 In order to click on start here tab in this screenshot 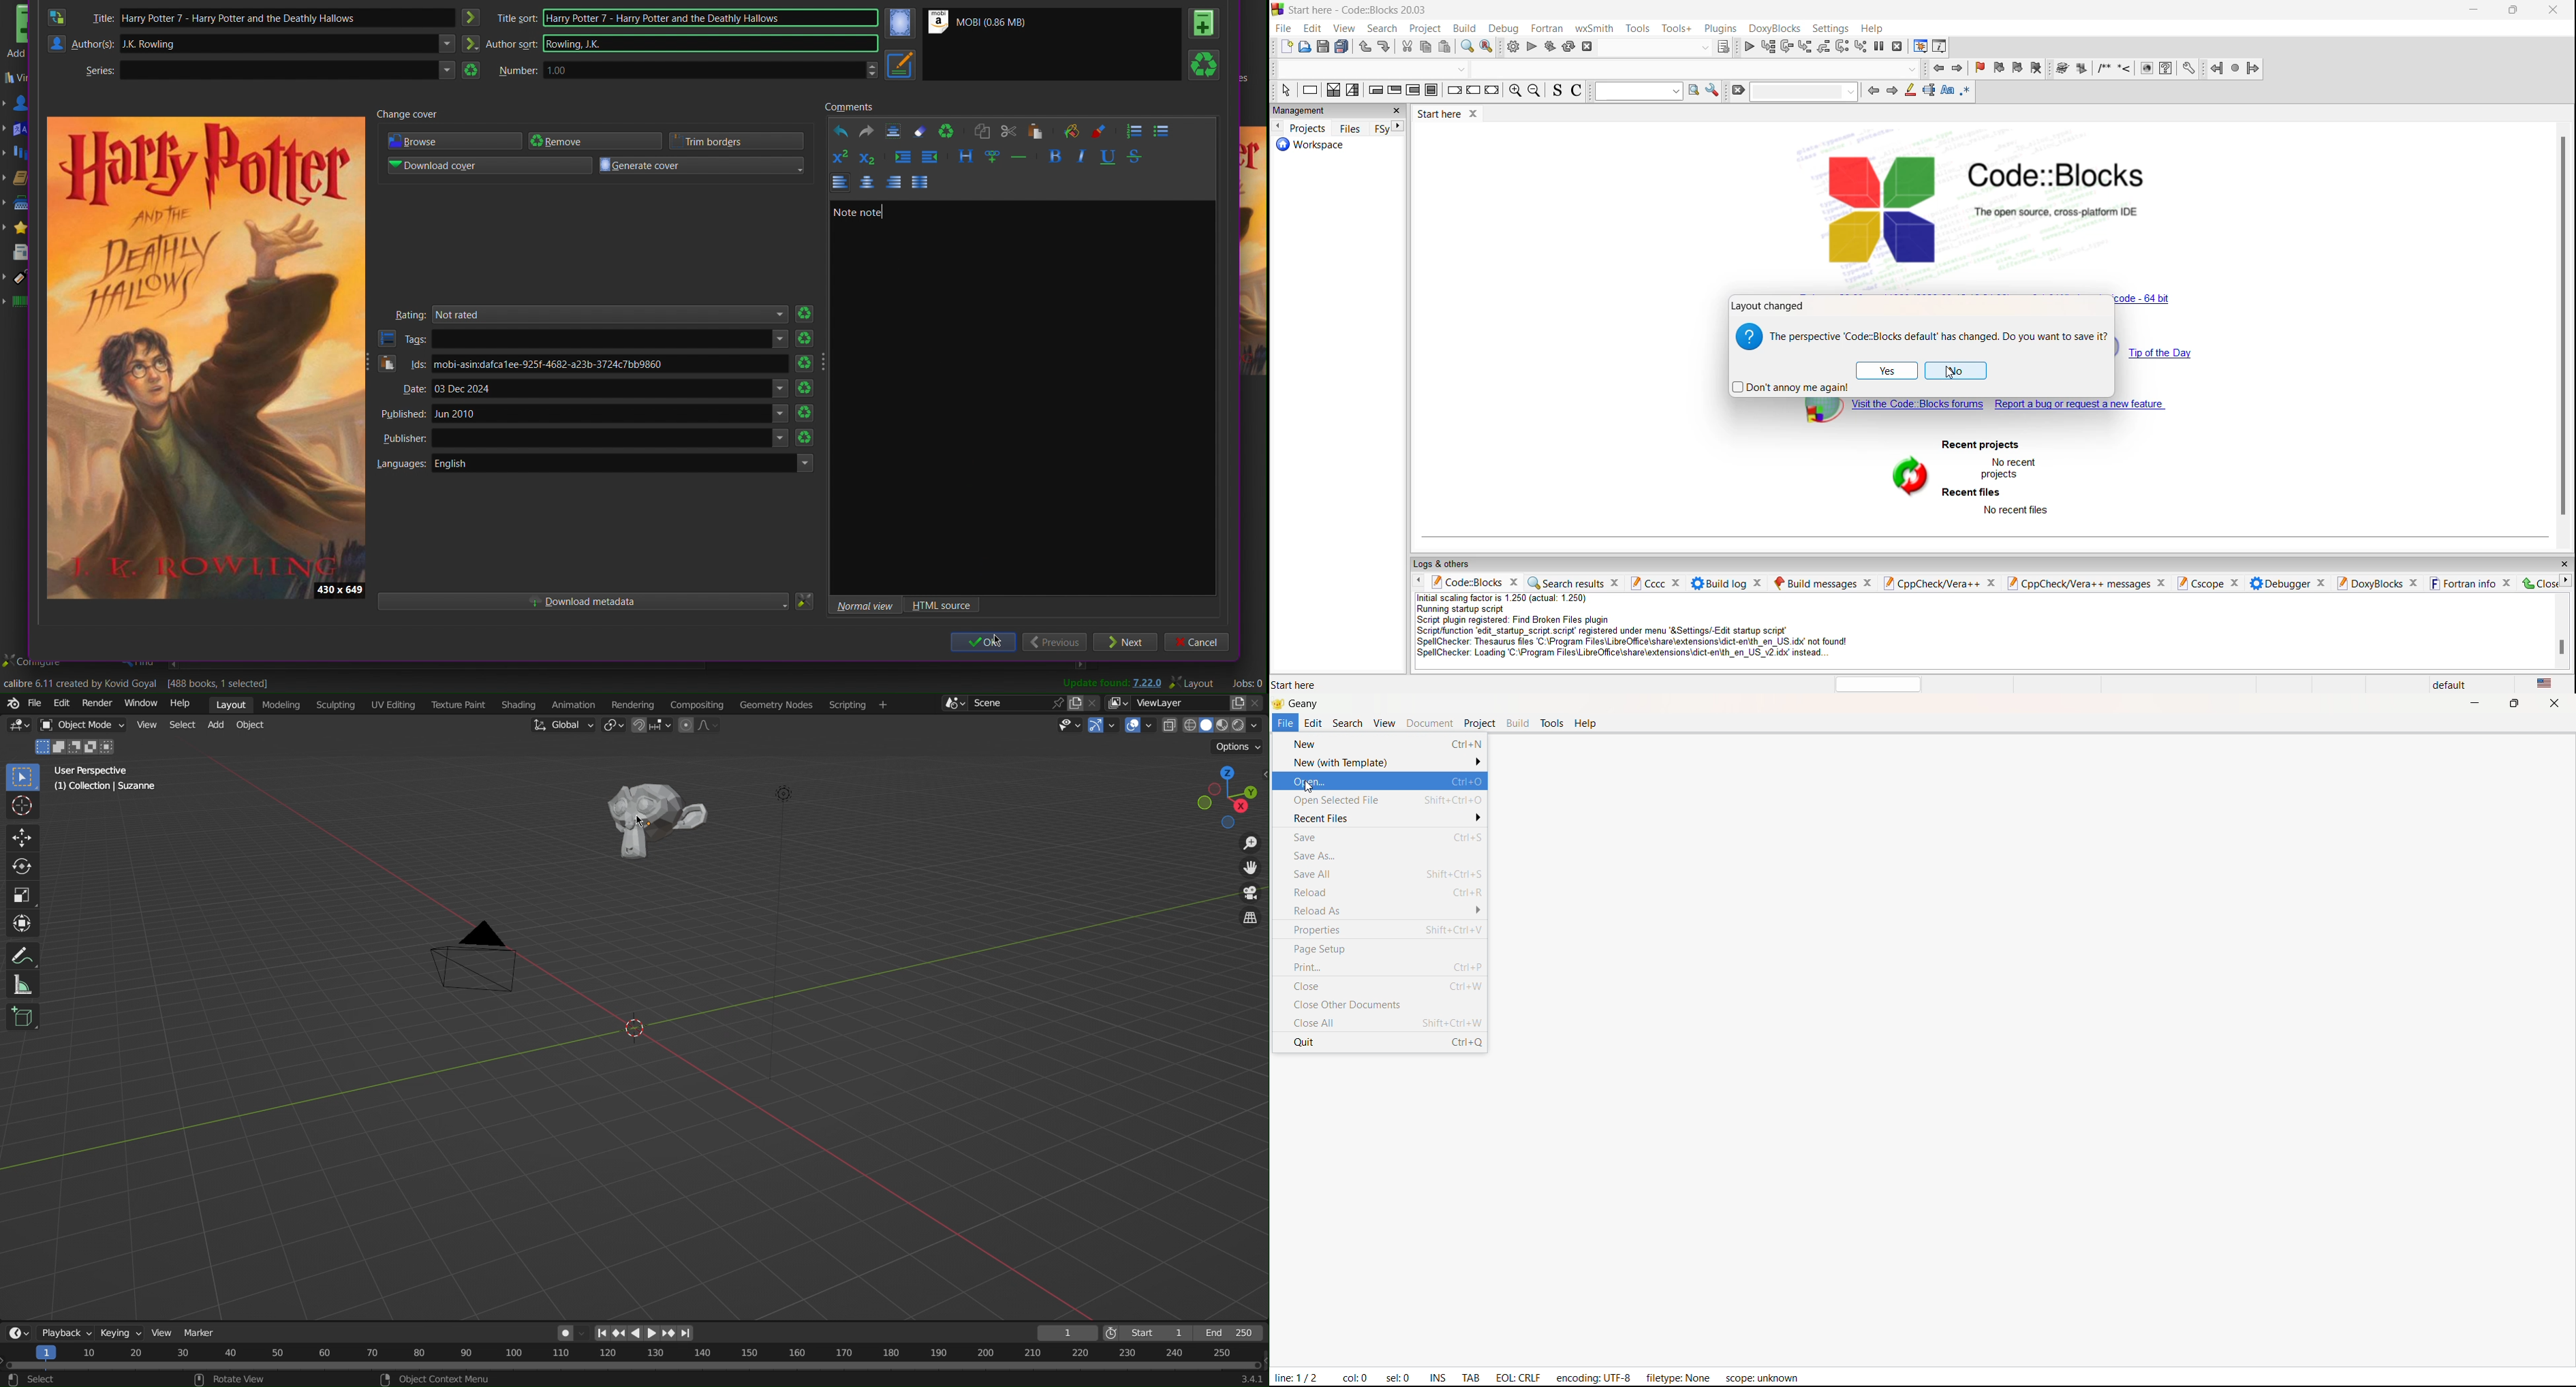, I will do `click(1439, 114)`.